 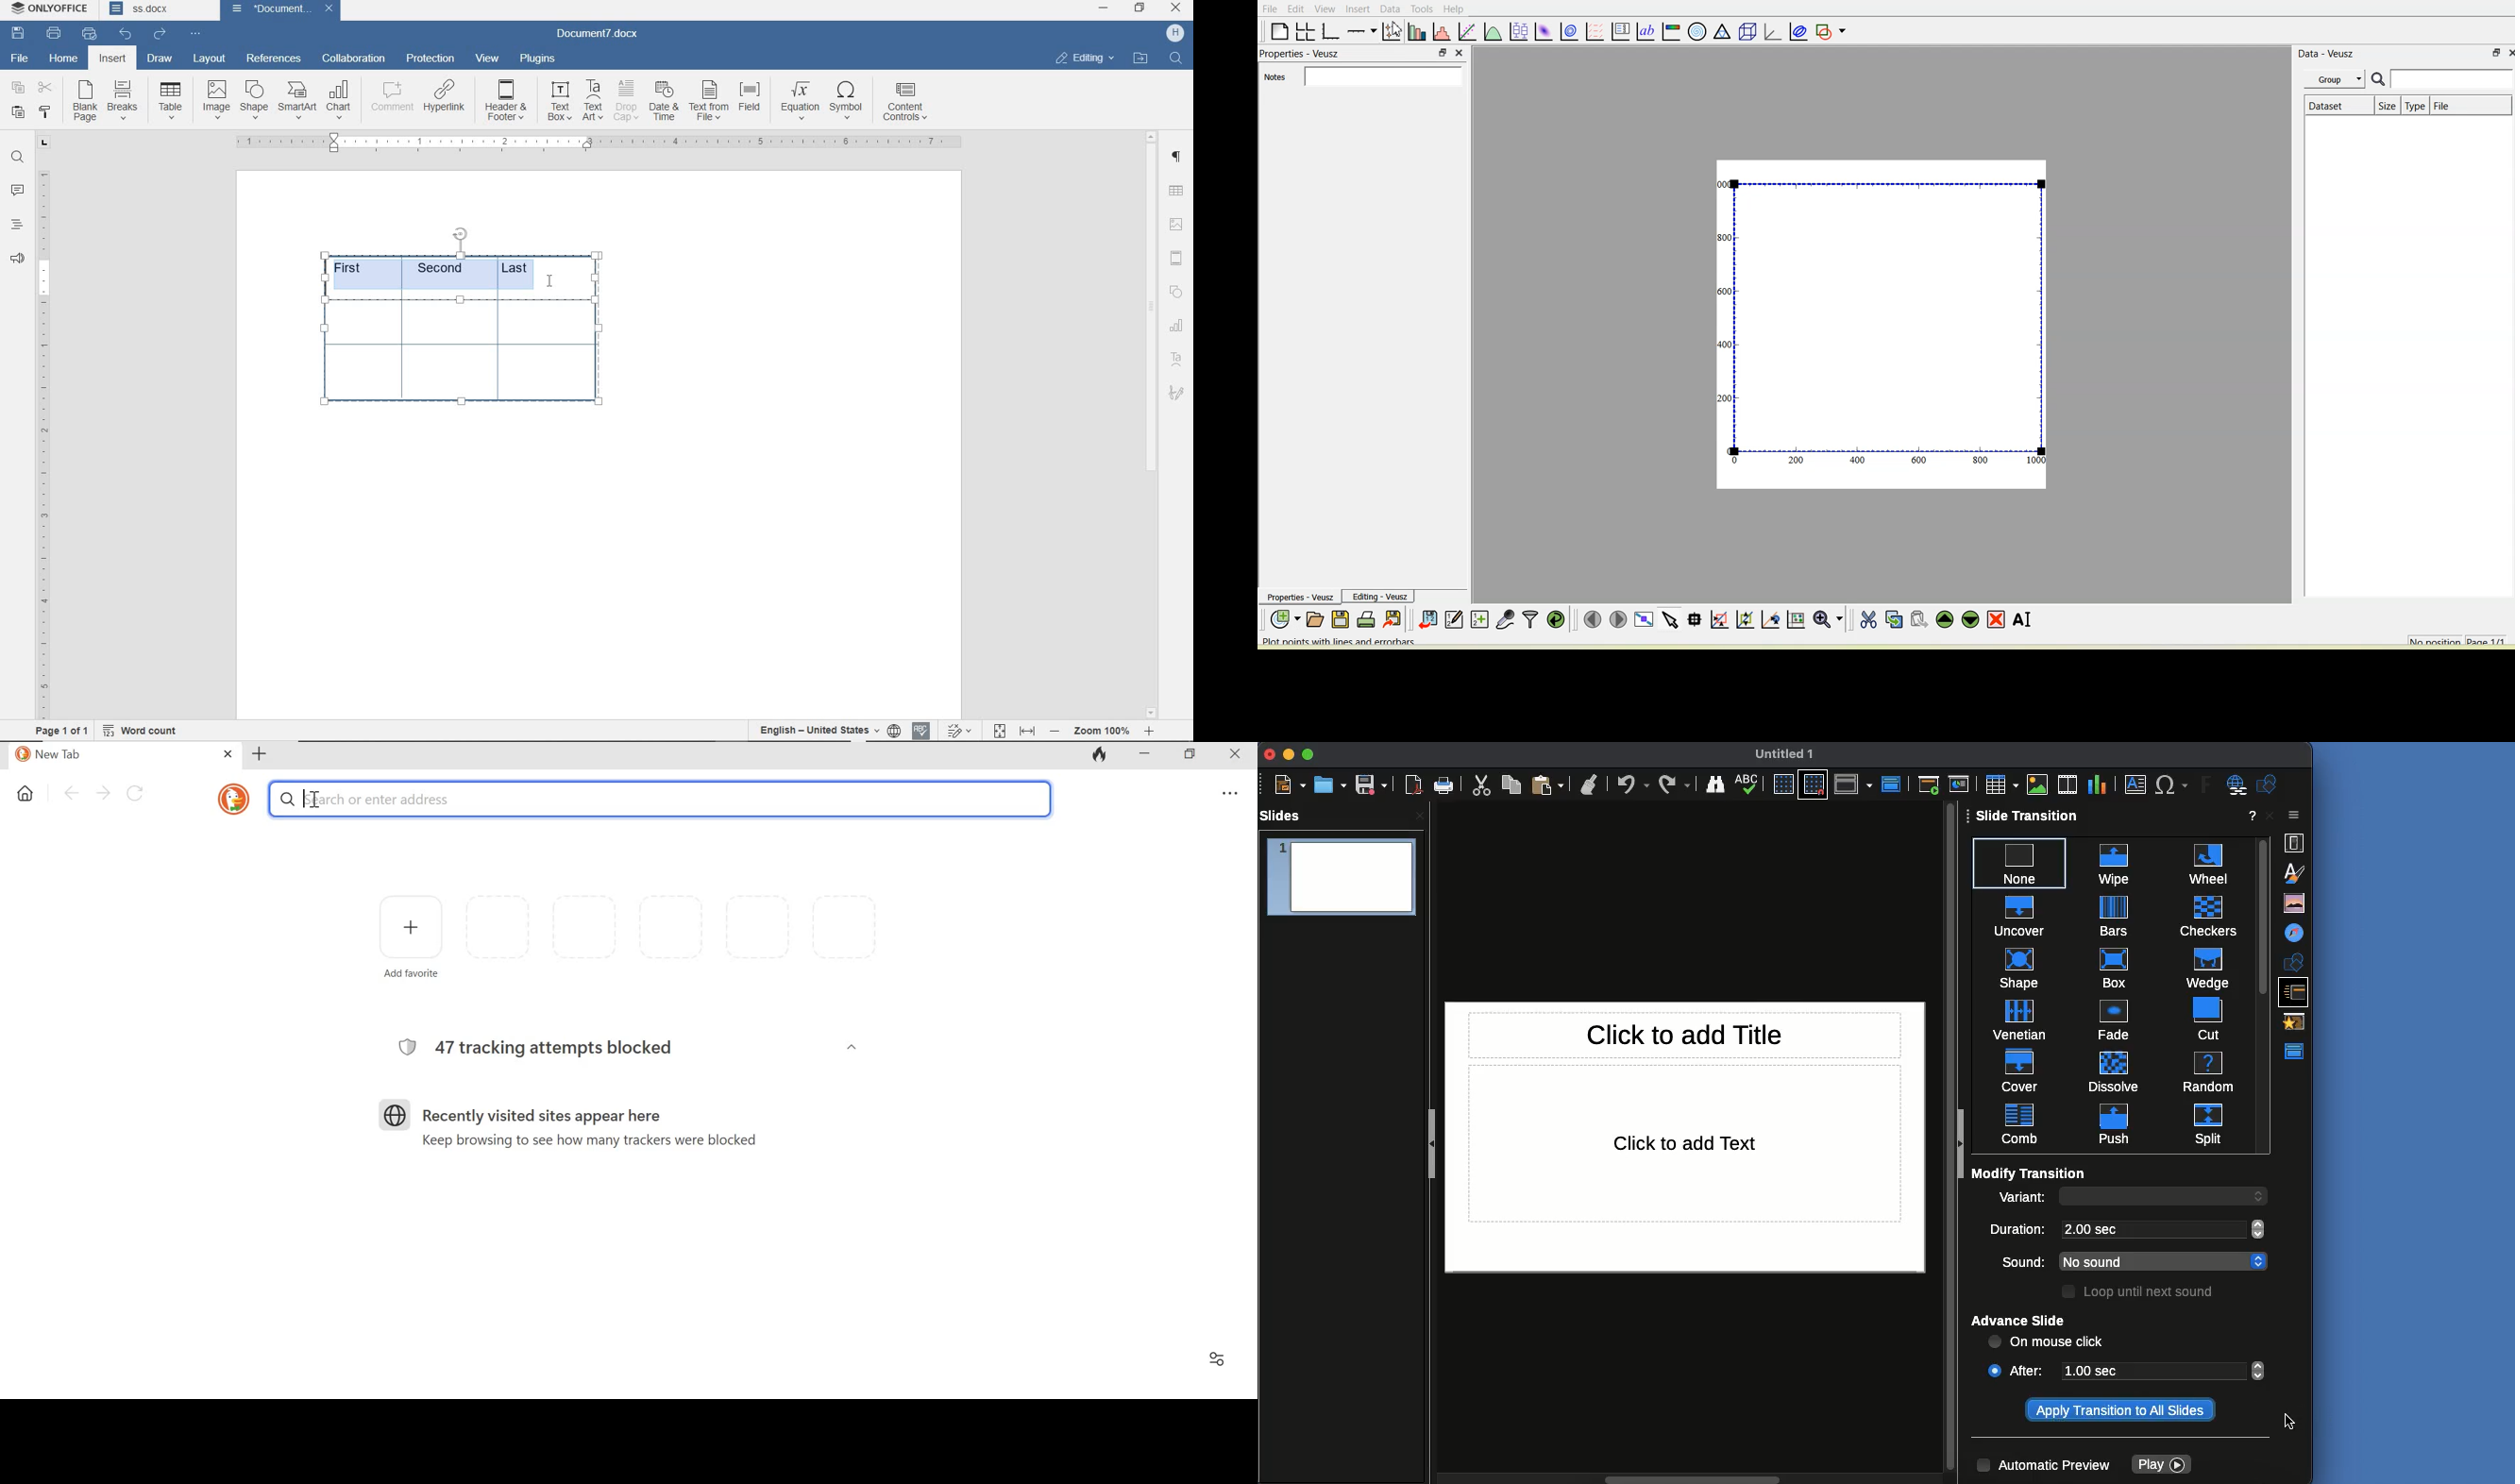 What do you see at coordinates (45, 89) in the screenshot?
I see `cut` at bounding box center [45, 89].